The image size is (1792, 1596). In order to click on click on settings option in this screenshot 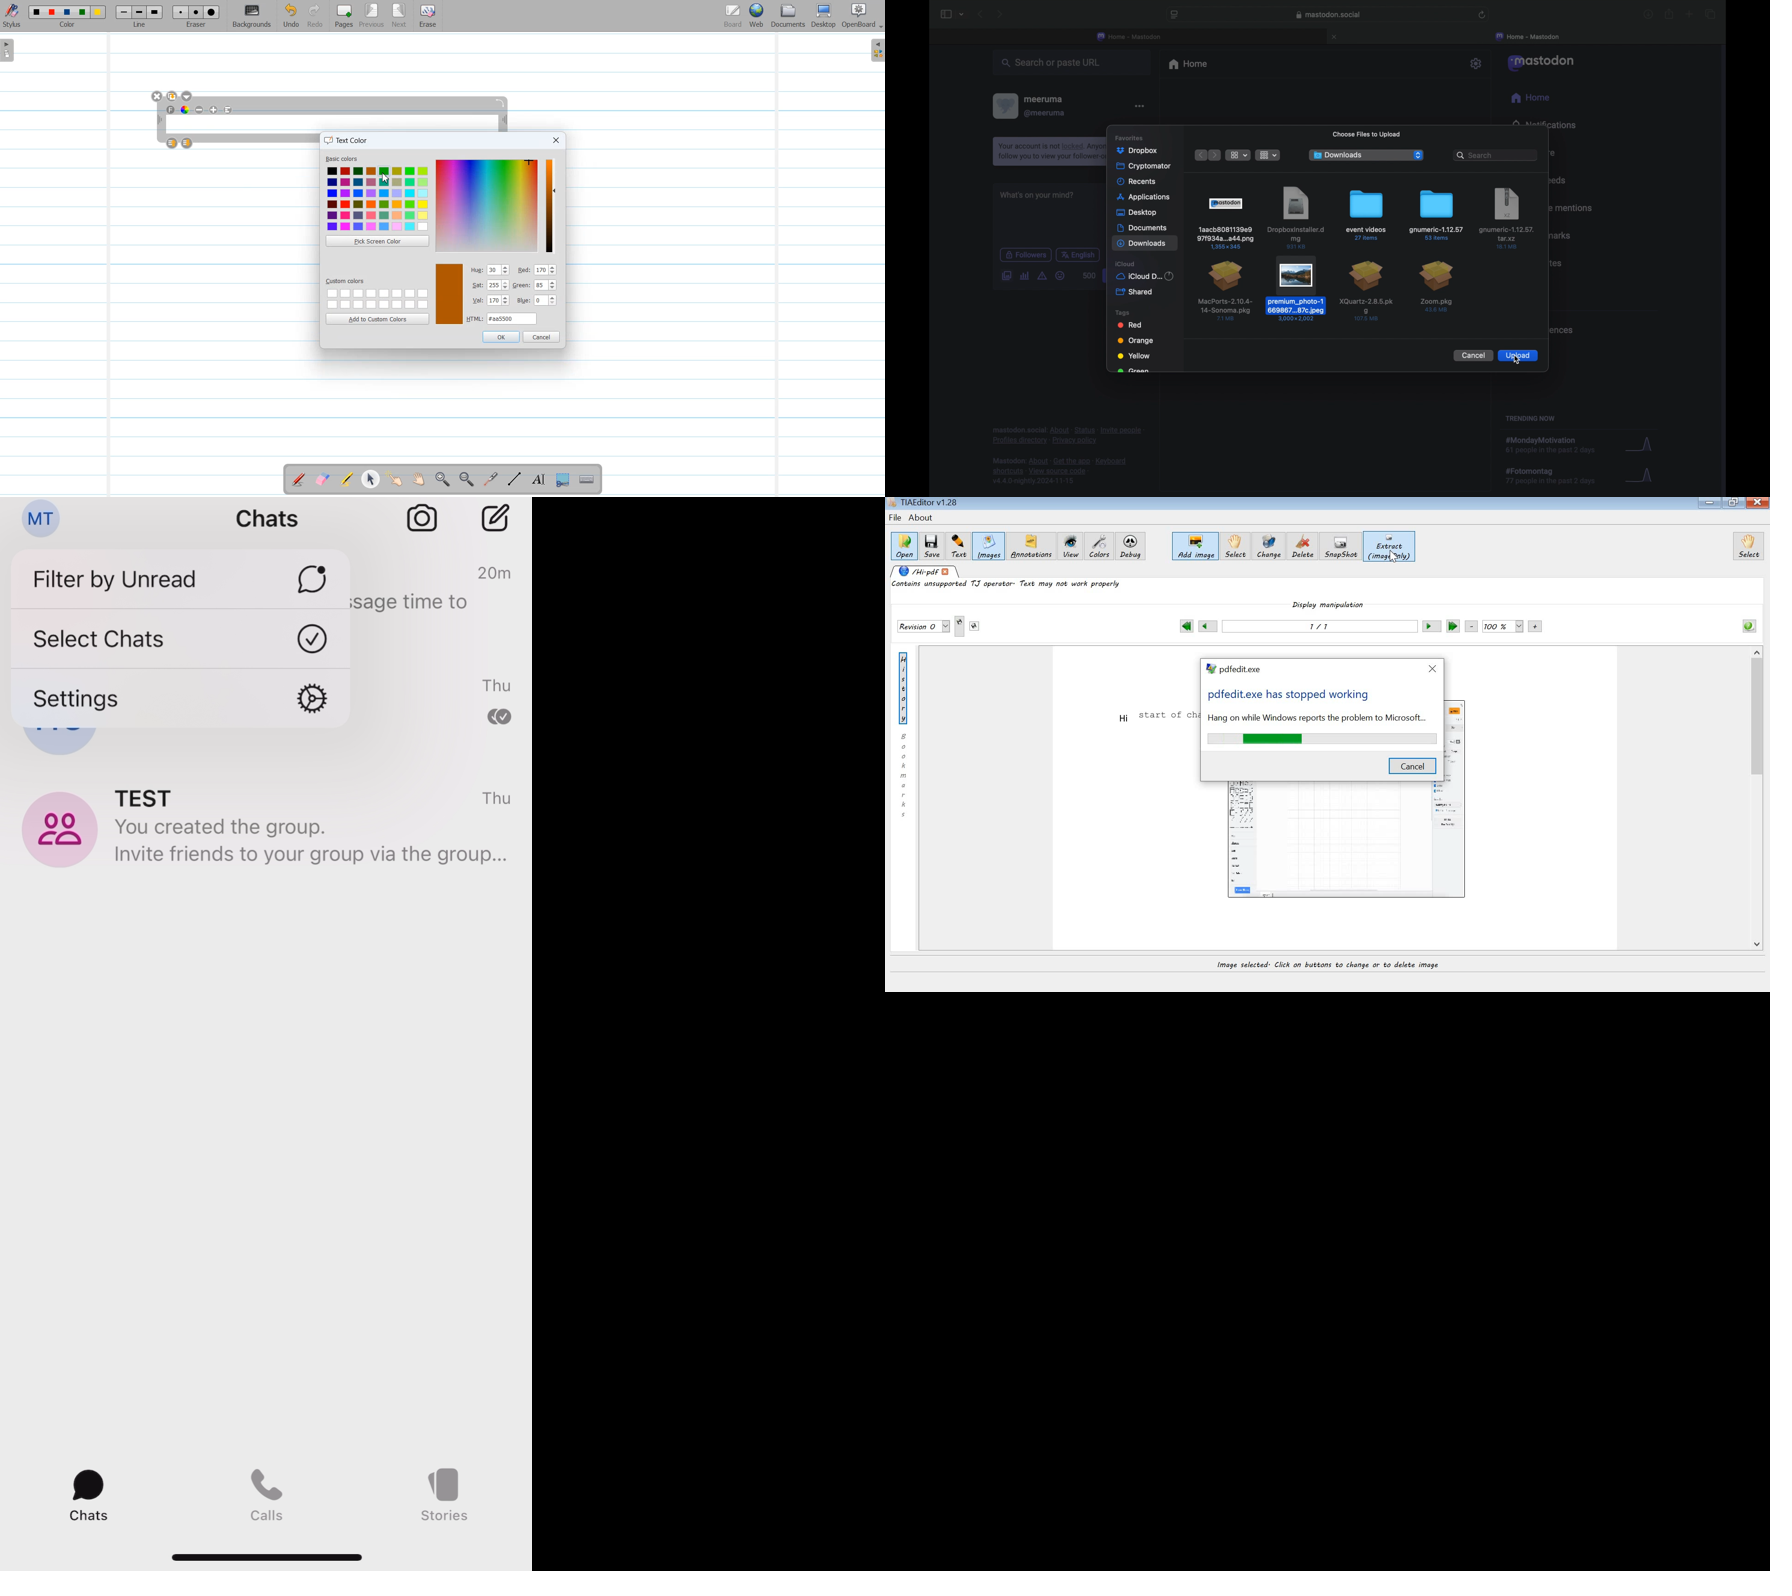, I will do `click(181, 698)`.